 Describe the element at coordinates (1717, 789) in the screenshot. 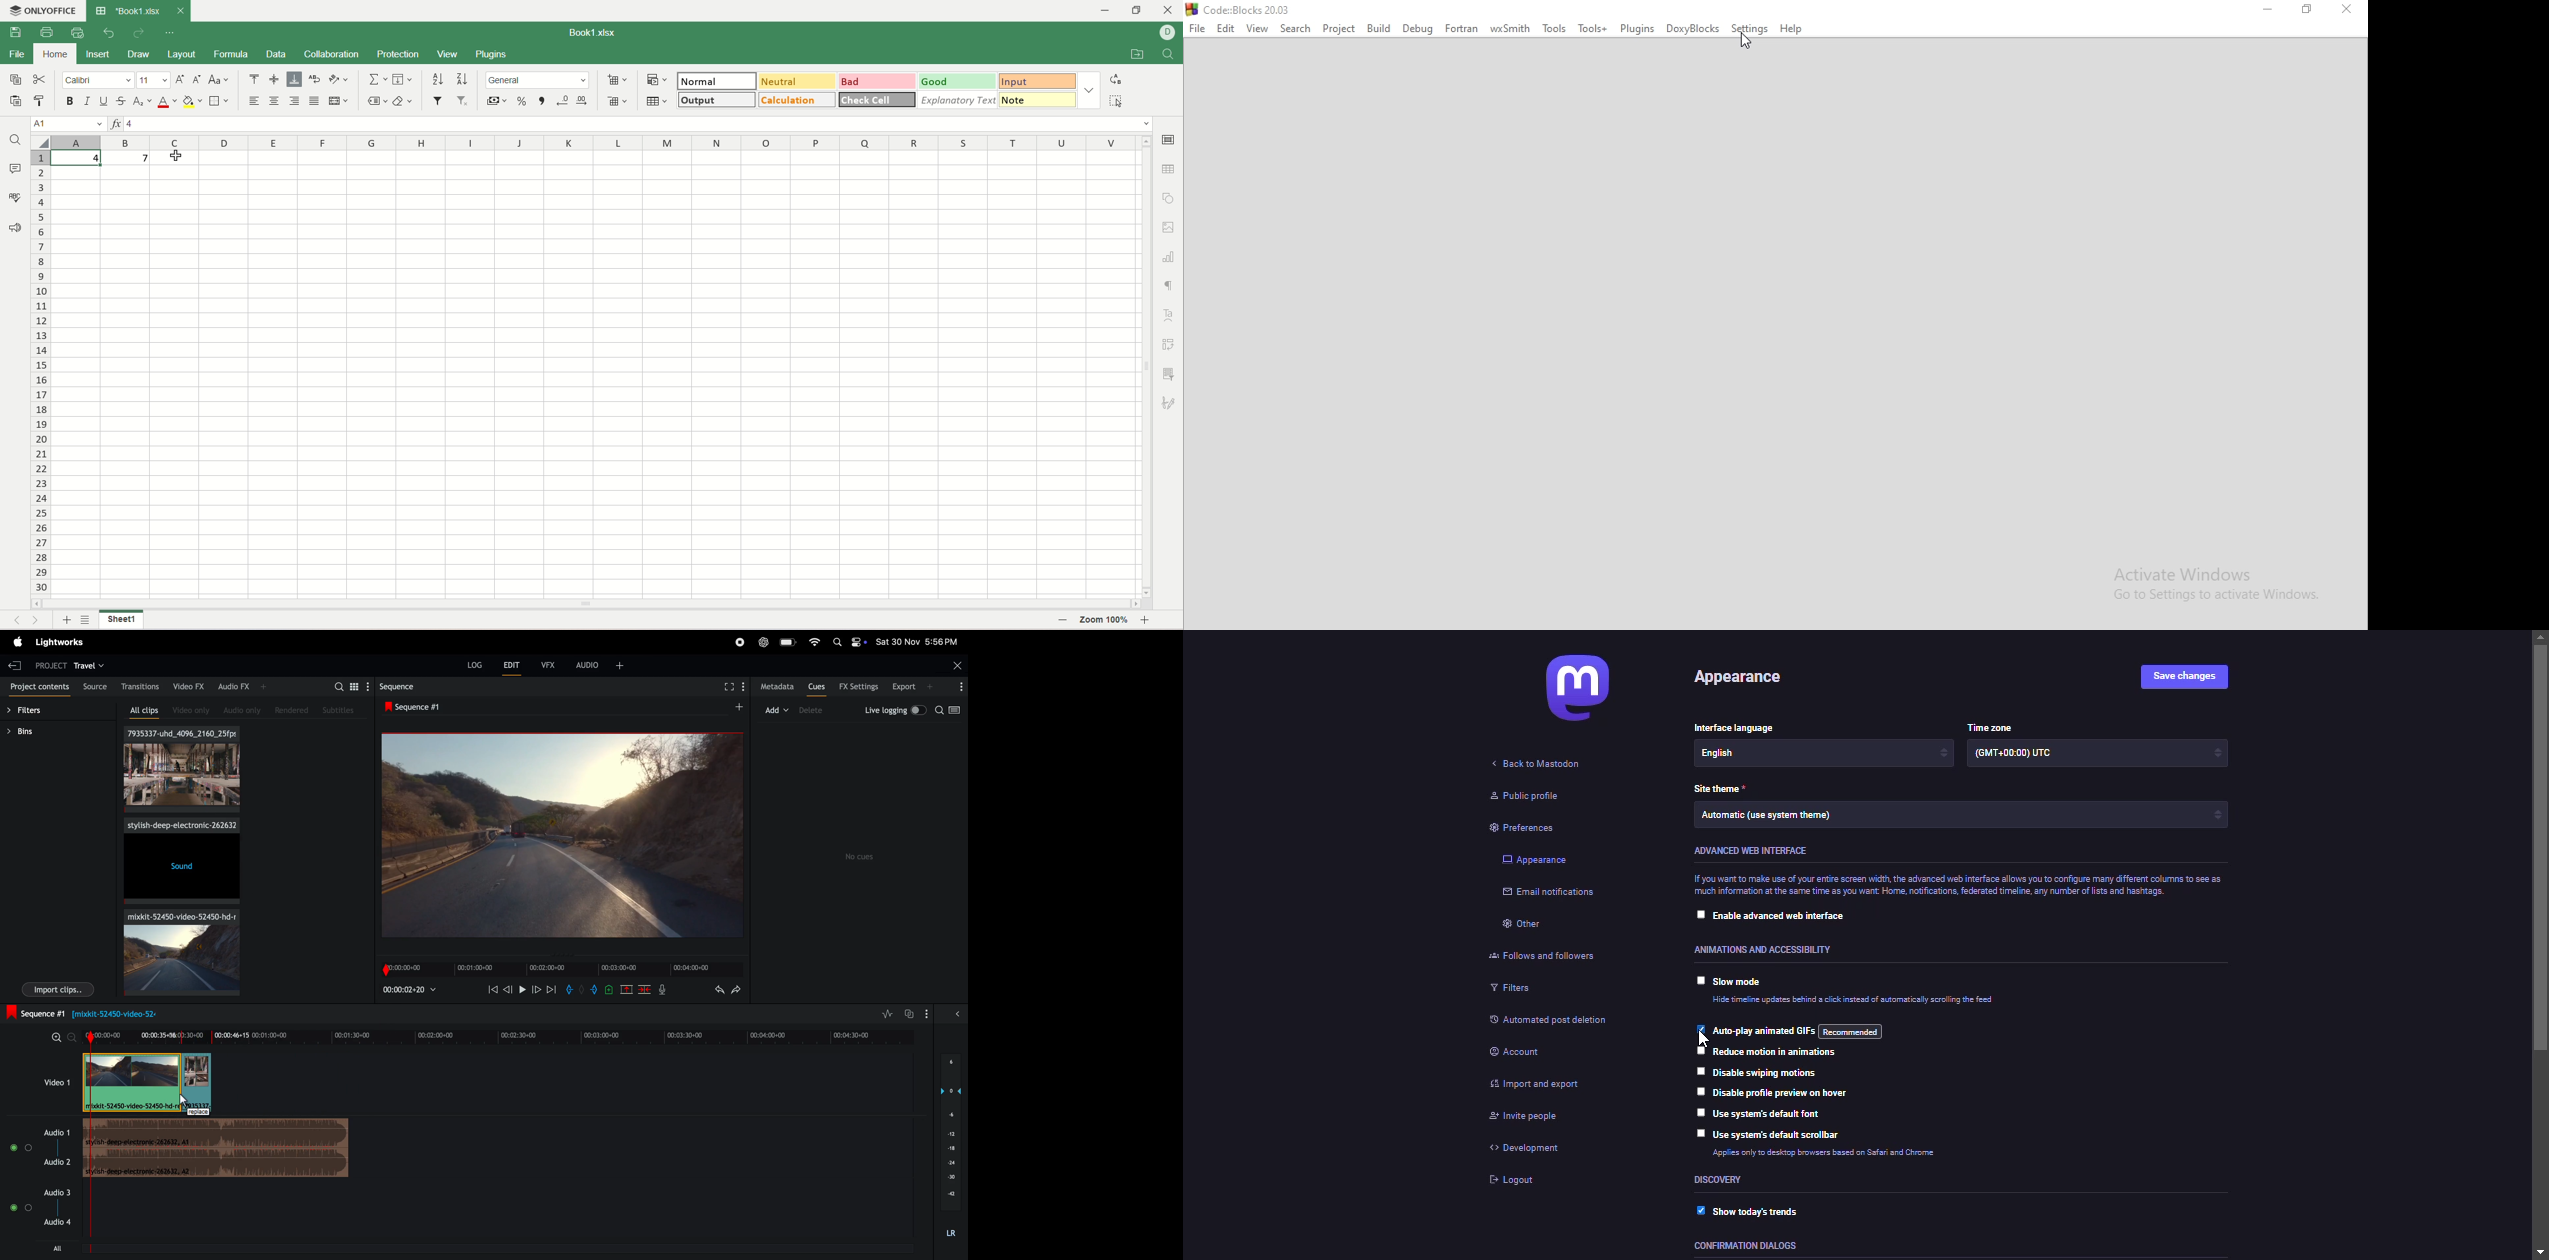

I see `theme` at that location.